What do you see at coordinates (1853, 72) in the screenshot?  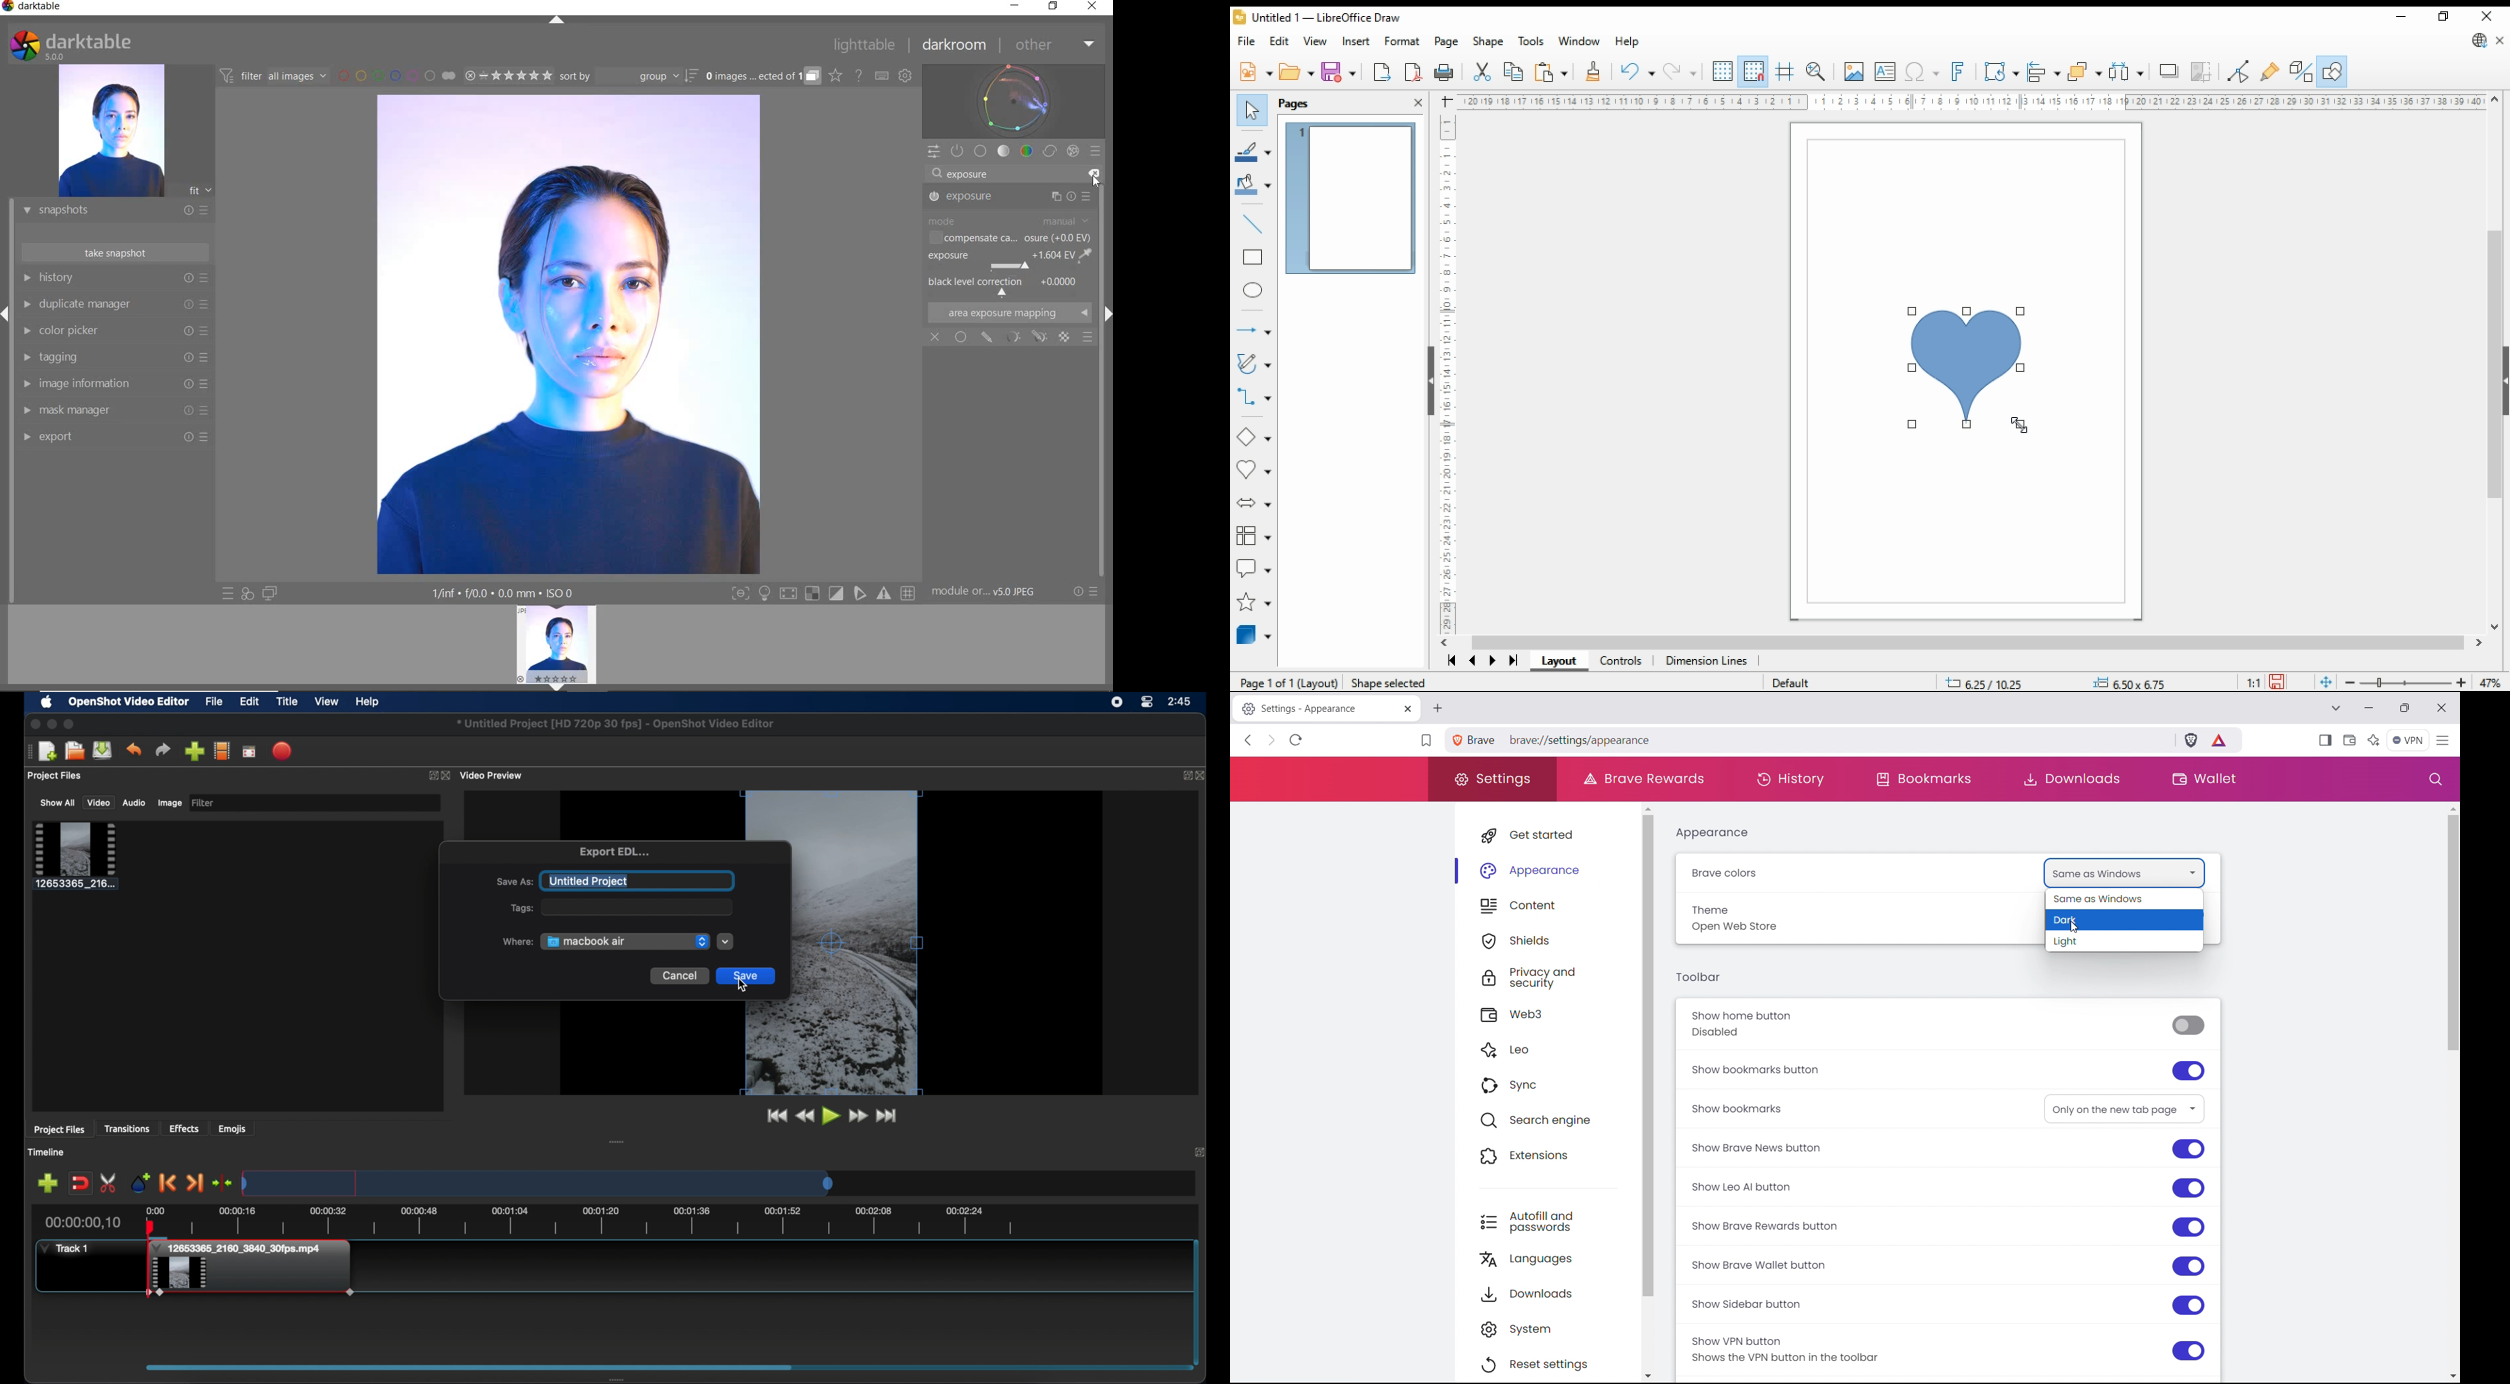 I see `insert picture` at bounding box center [1853, 72].